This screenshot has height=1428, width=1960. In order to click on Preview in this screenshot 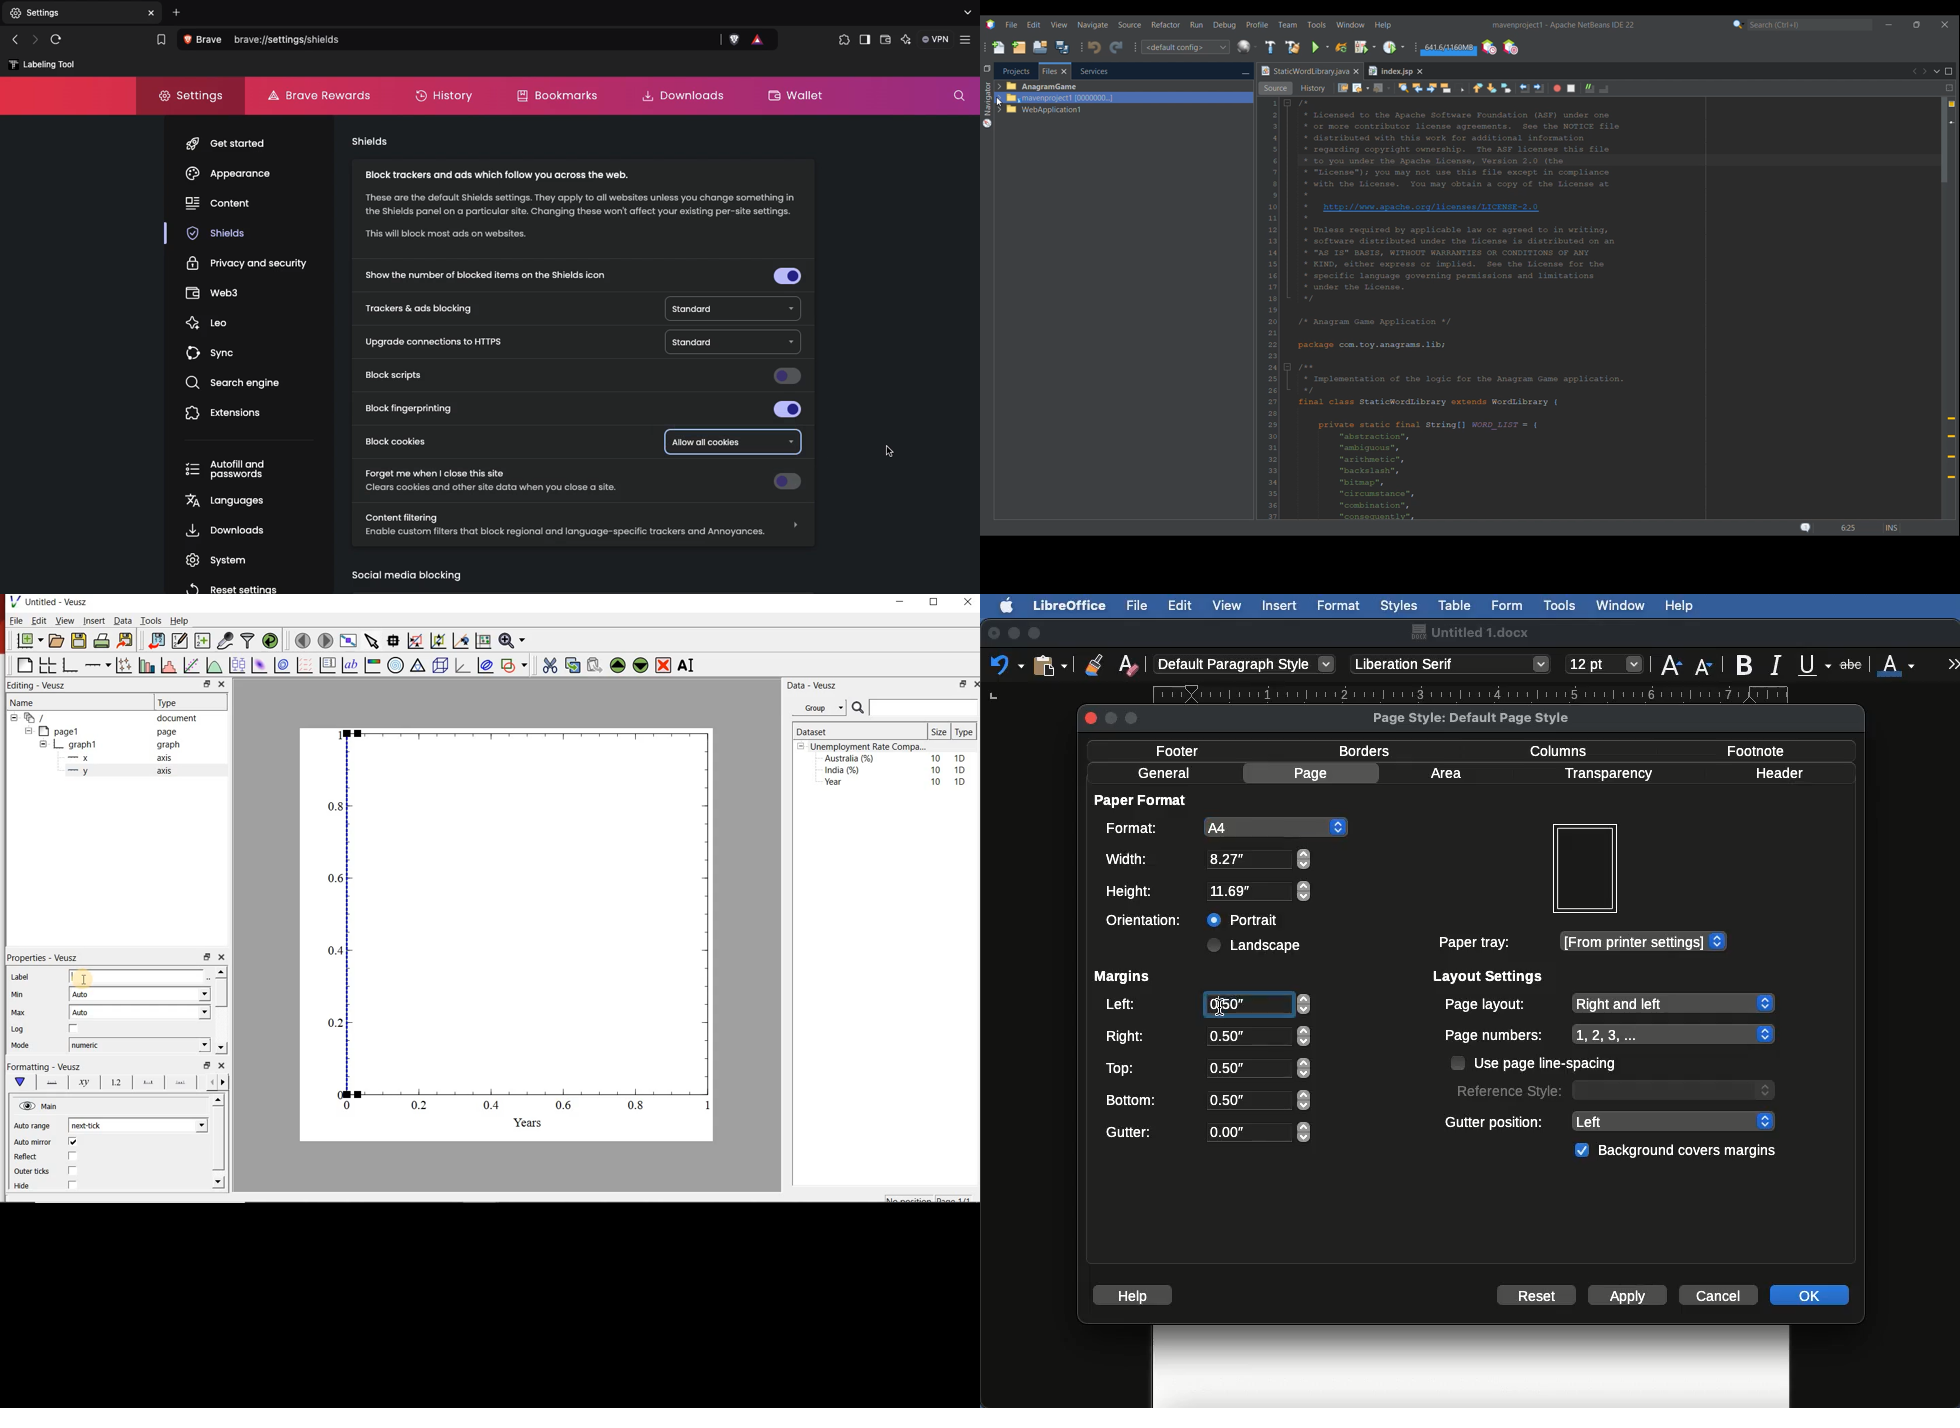, I will do `click(1584, 869)`.